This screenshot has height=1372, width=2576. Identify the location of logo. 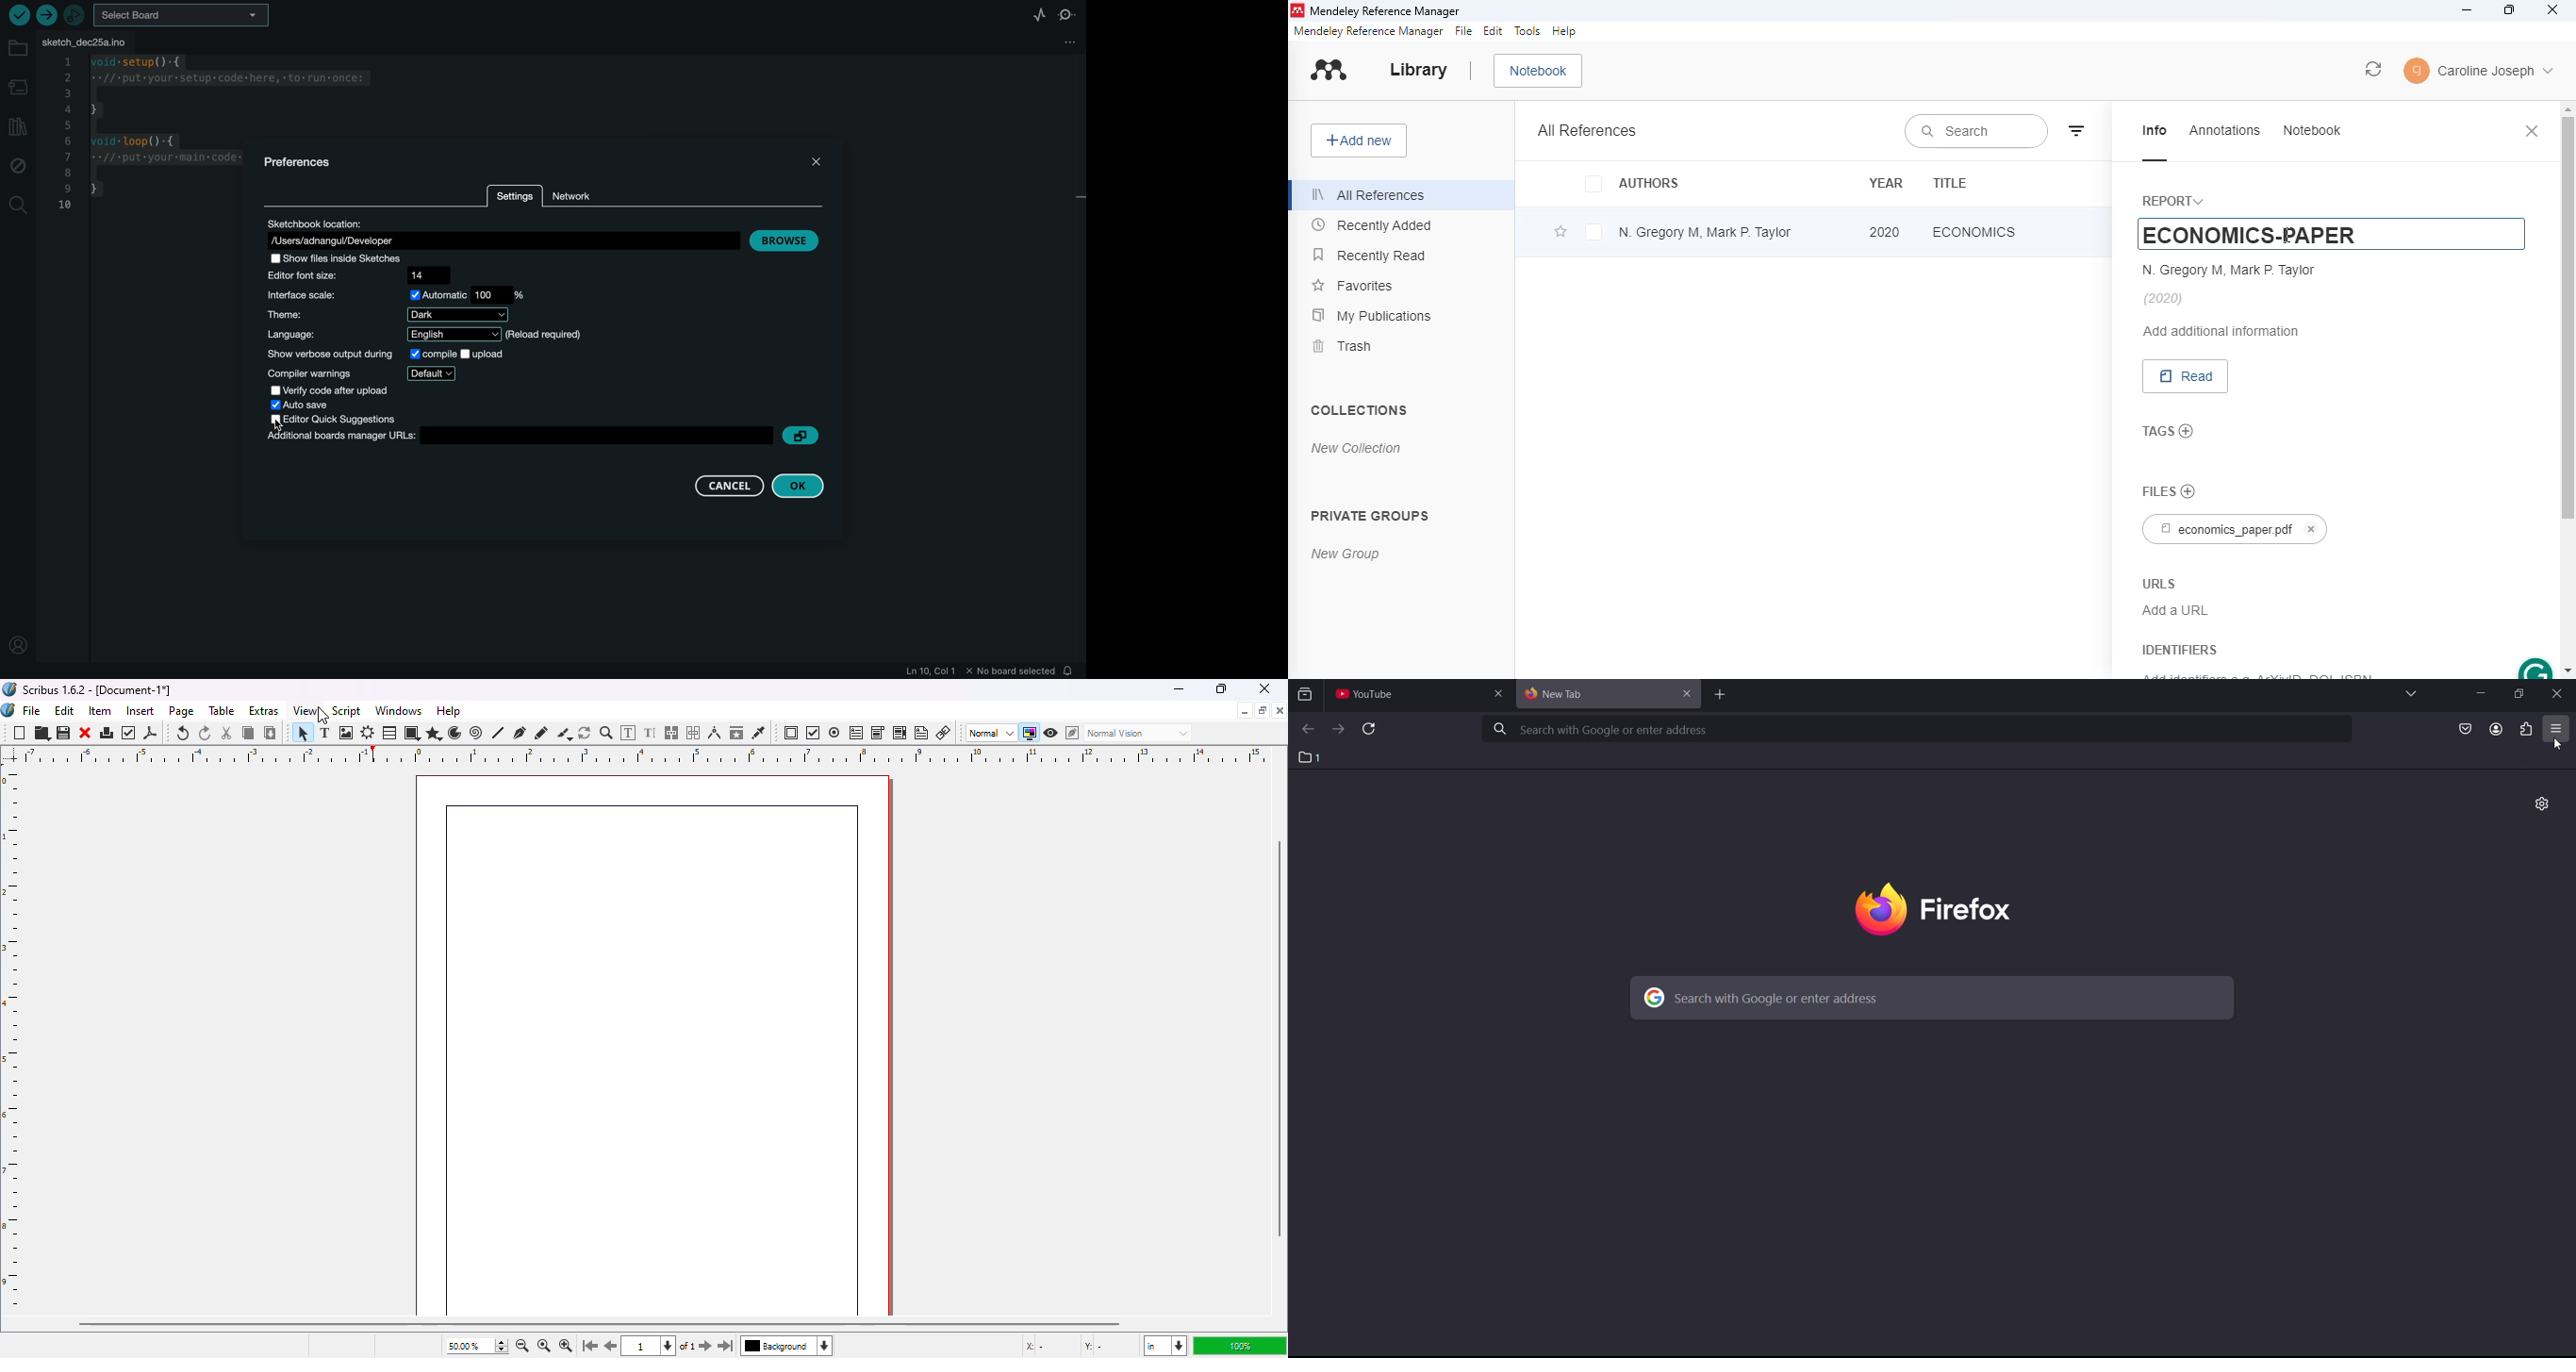
(8, 710).